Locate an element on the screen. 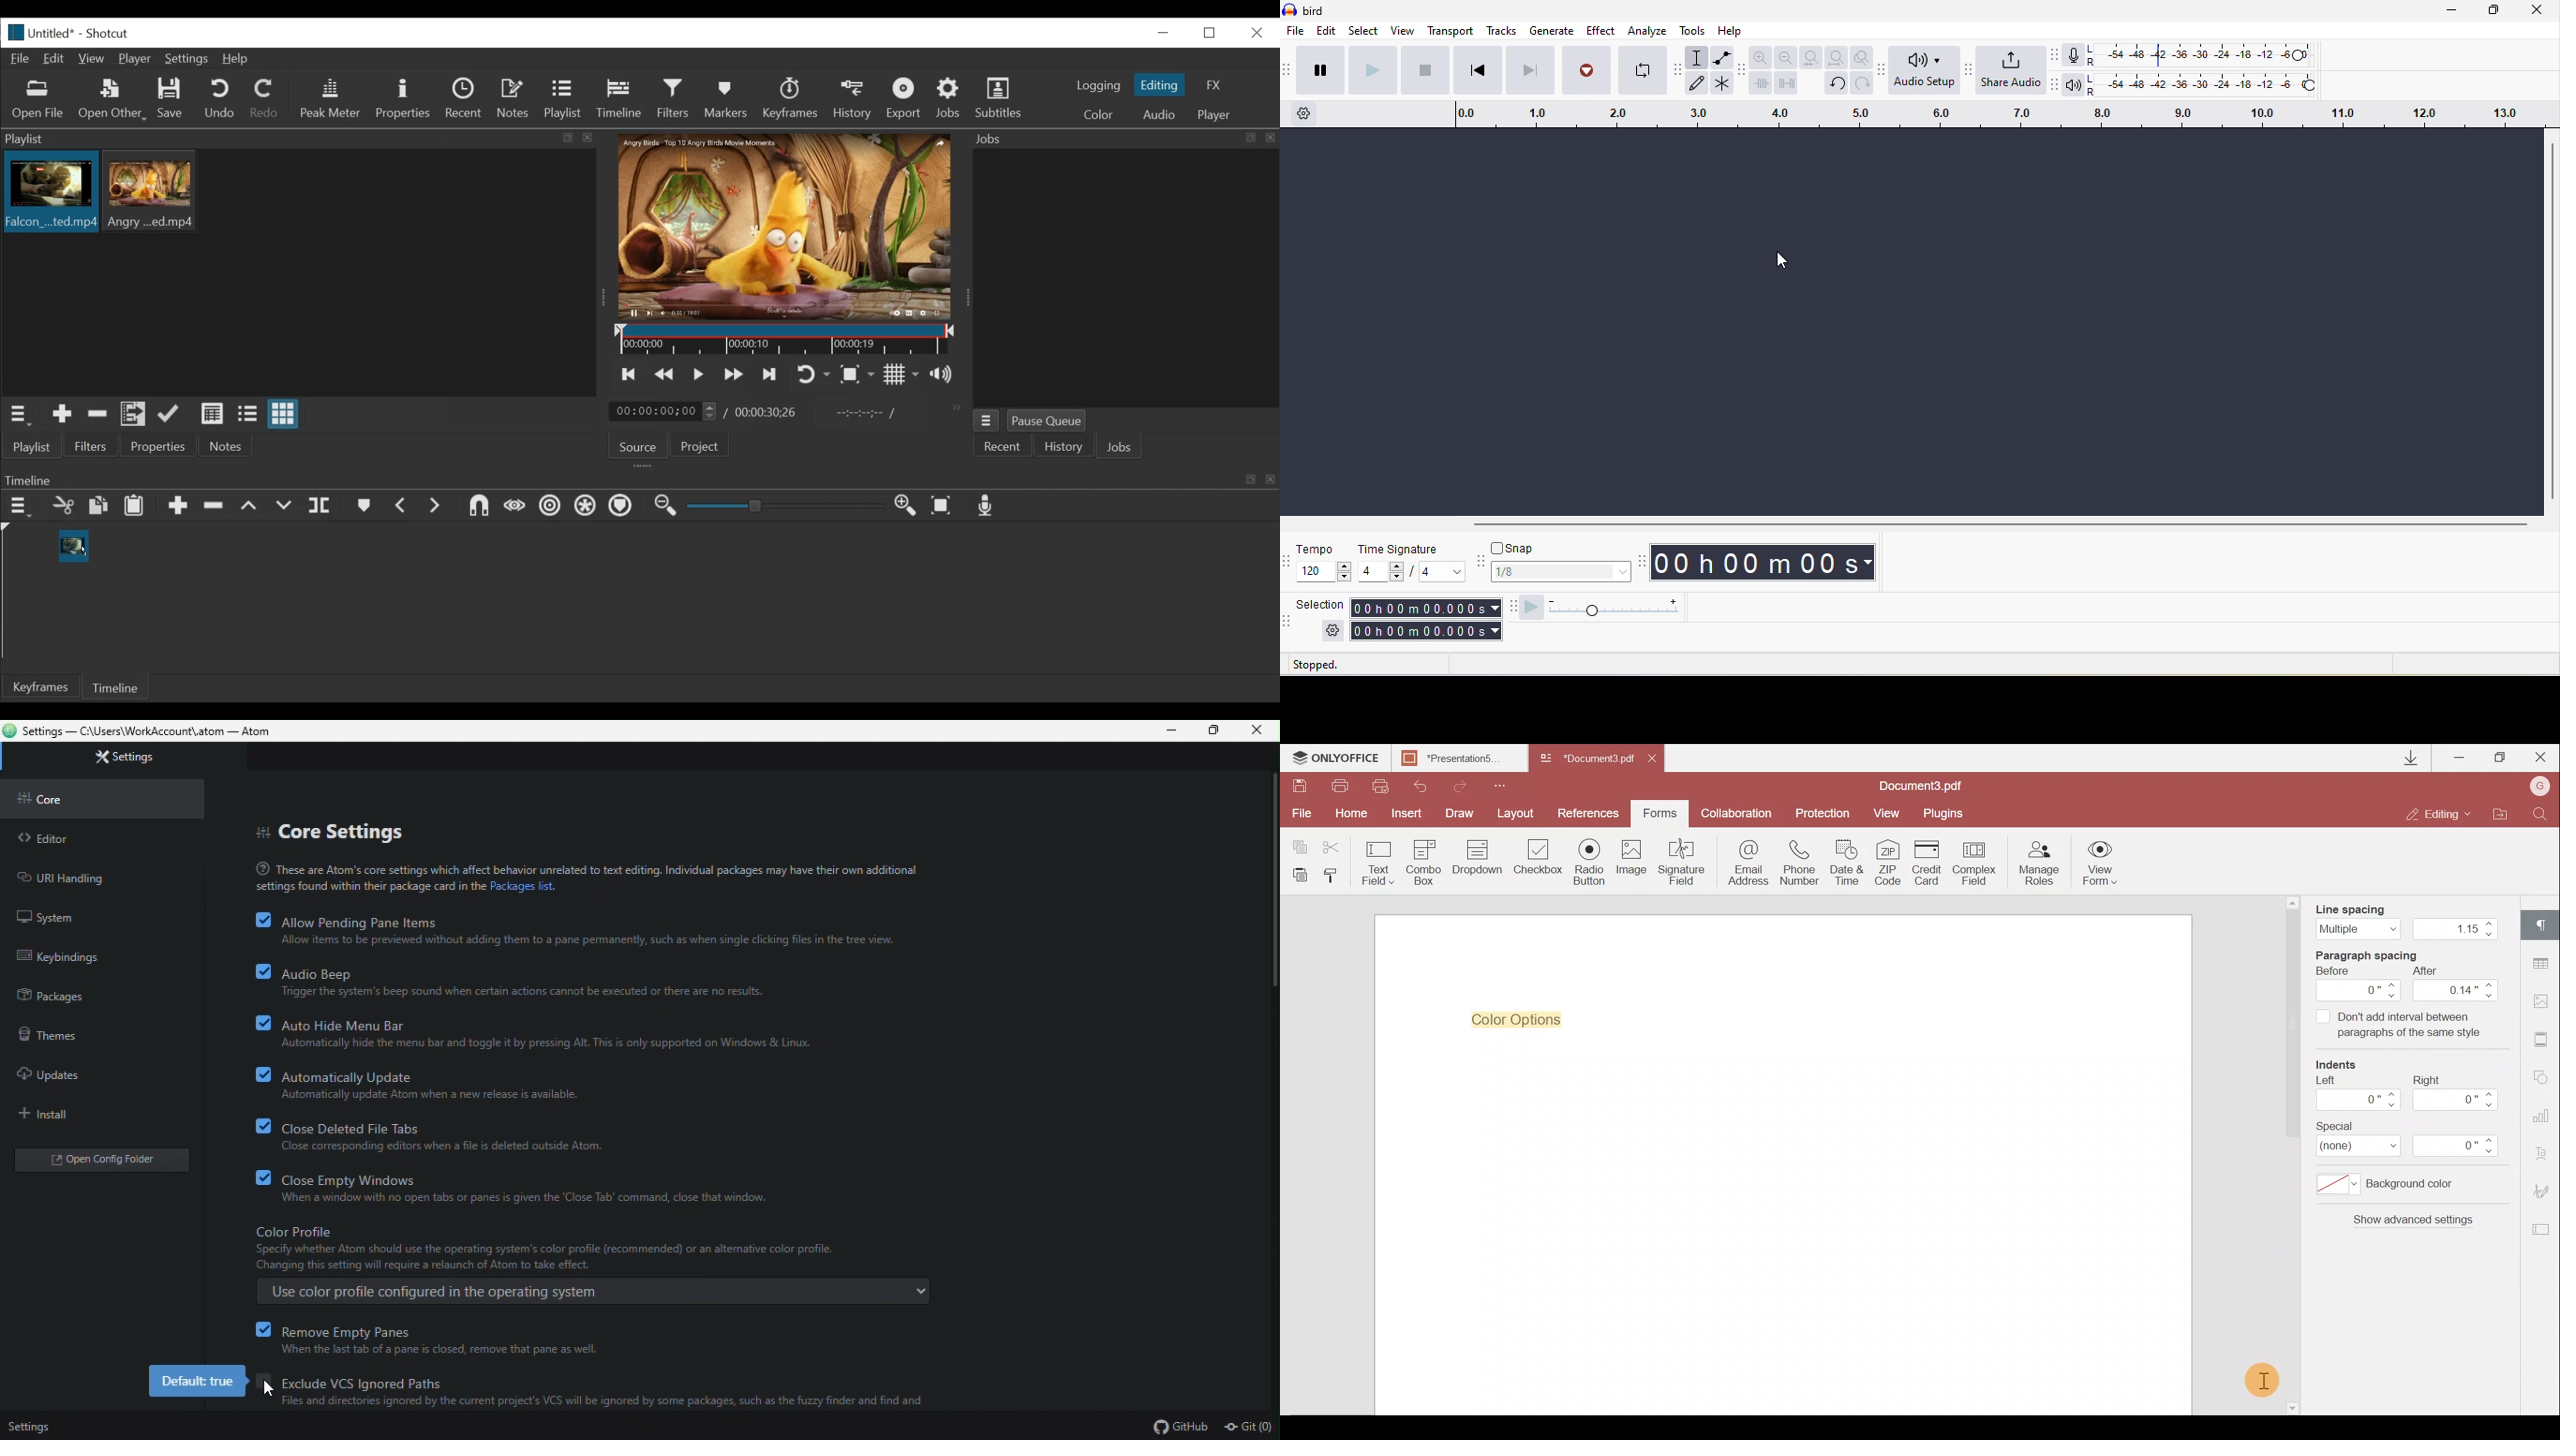  Copy style is located at coordinates (1335, 879).